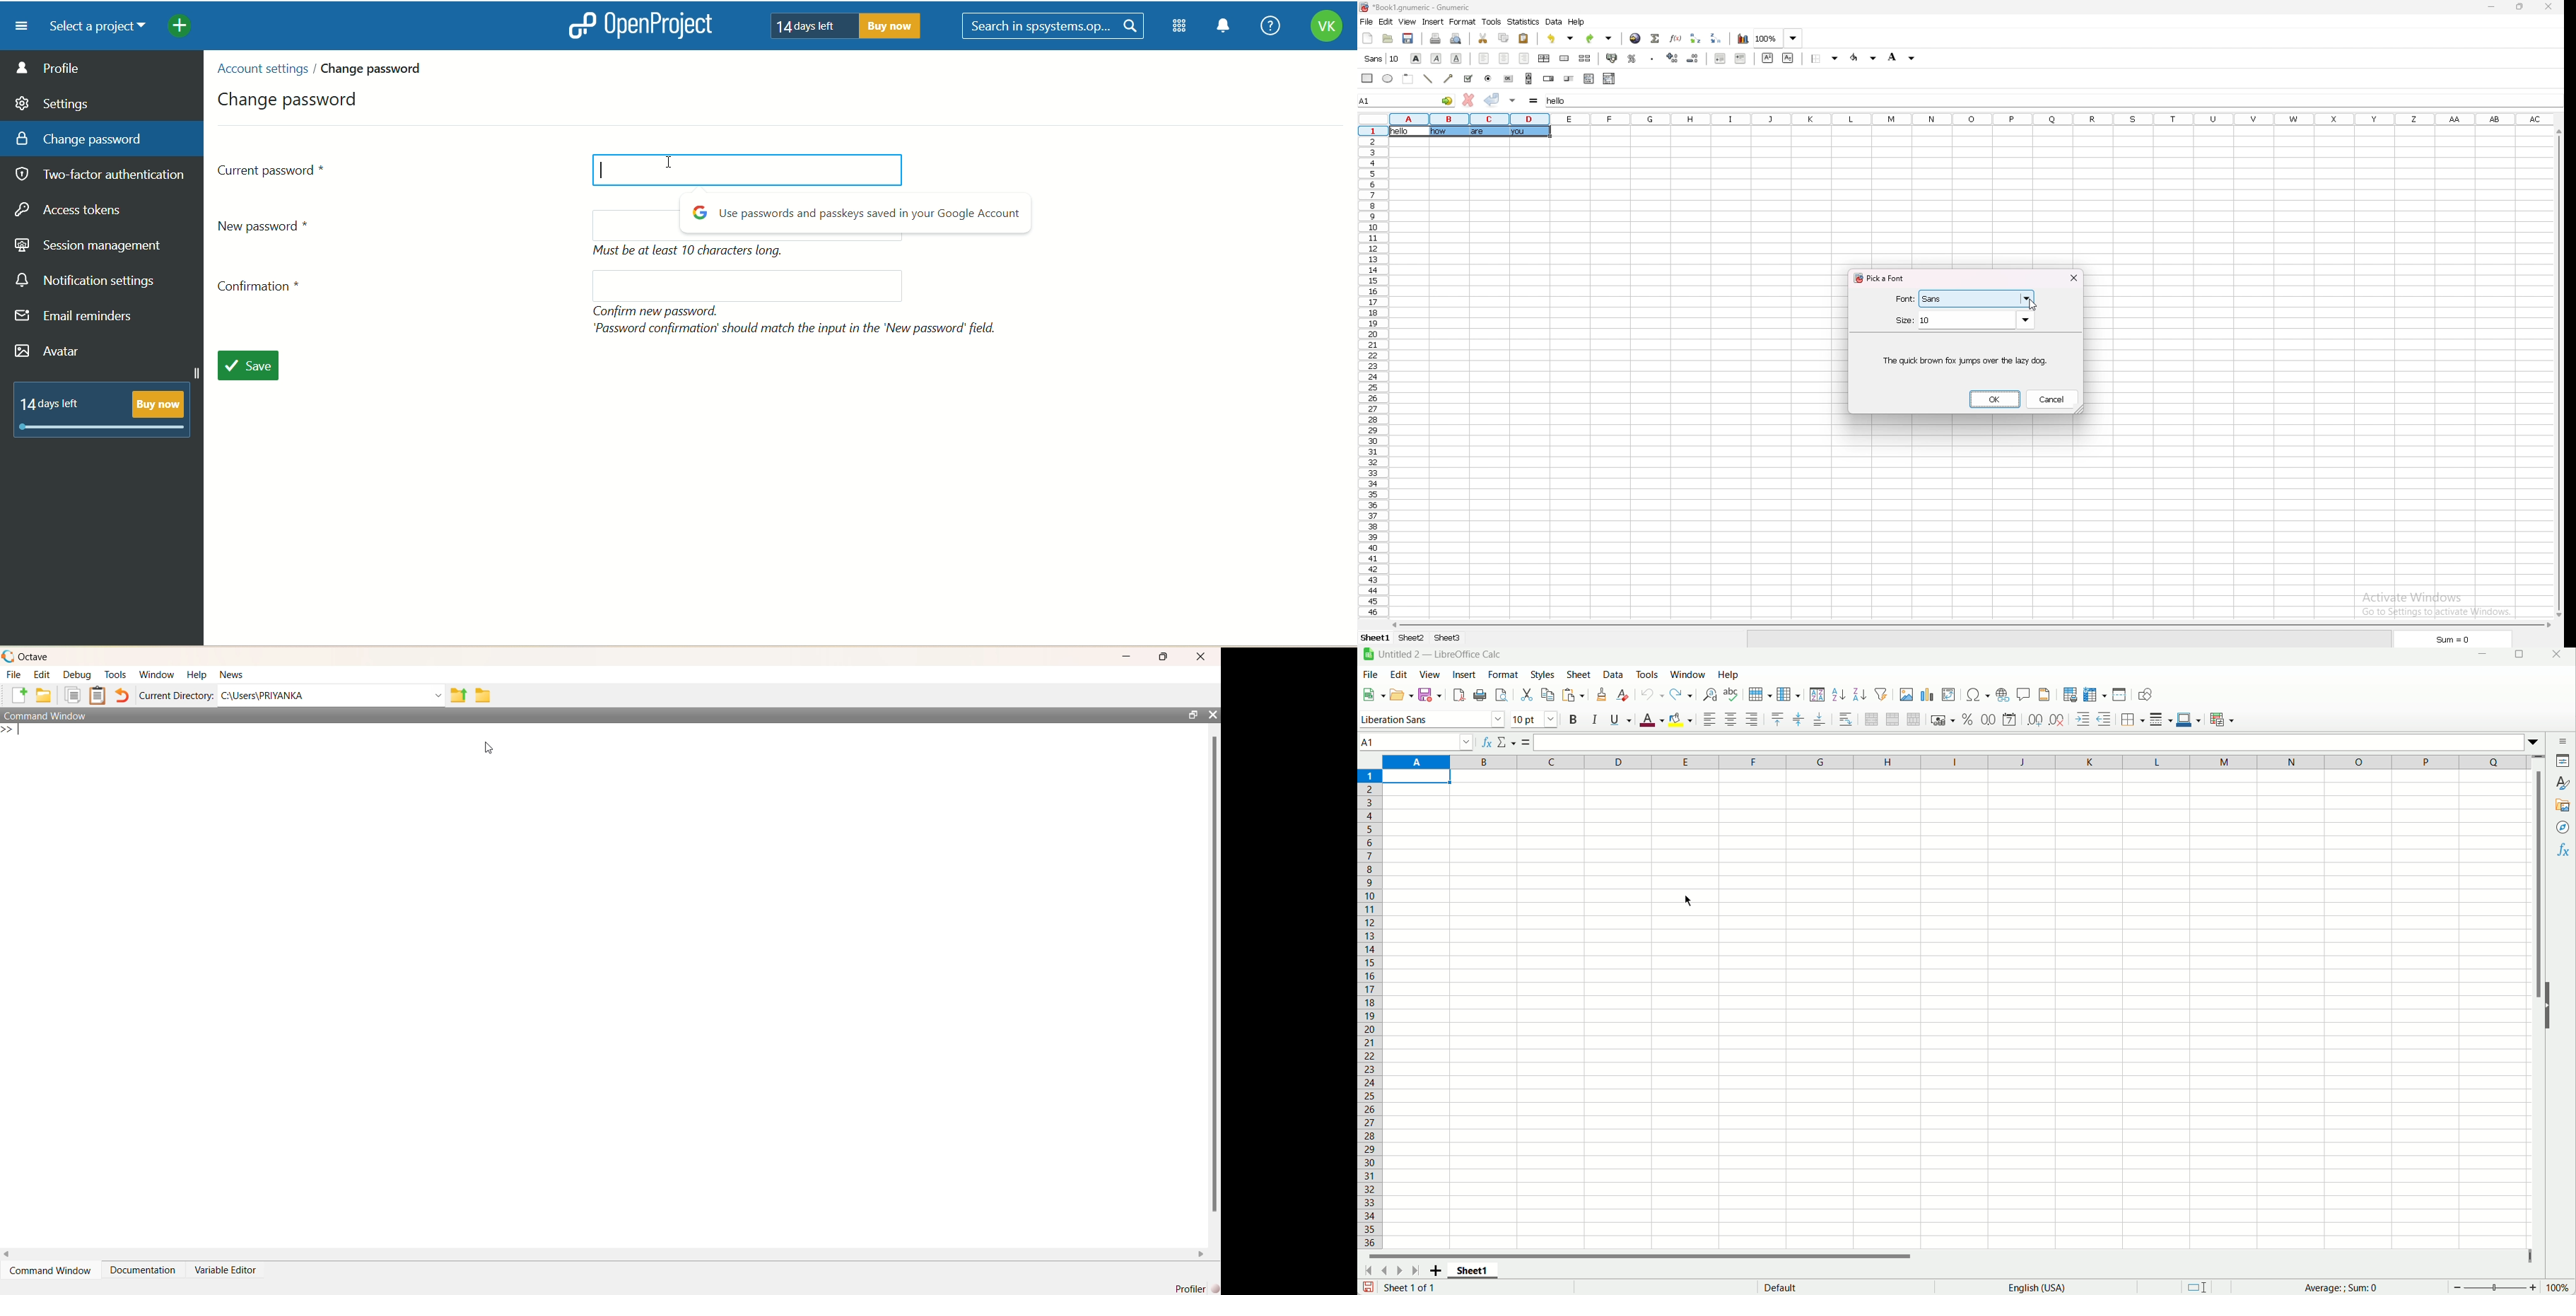  What do you see at coordinates (676, 169) in the screenshot?
I see `cursor` at bounding box center [676, 169].